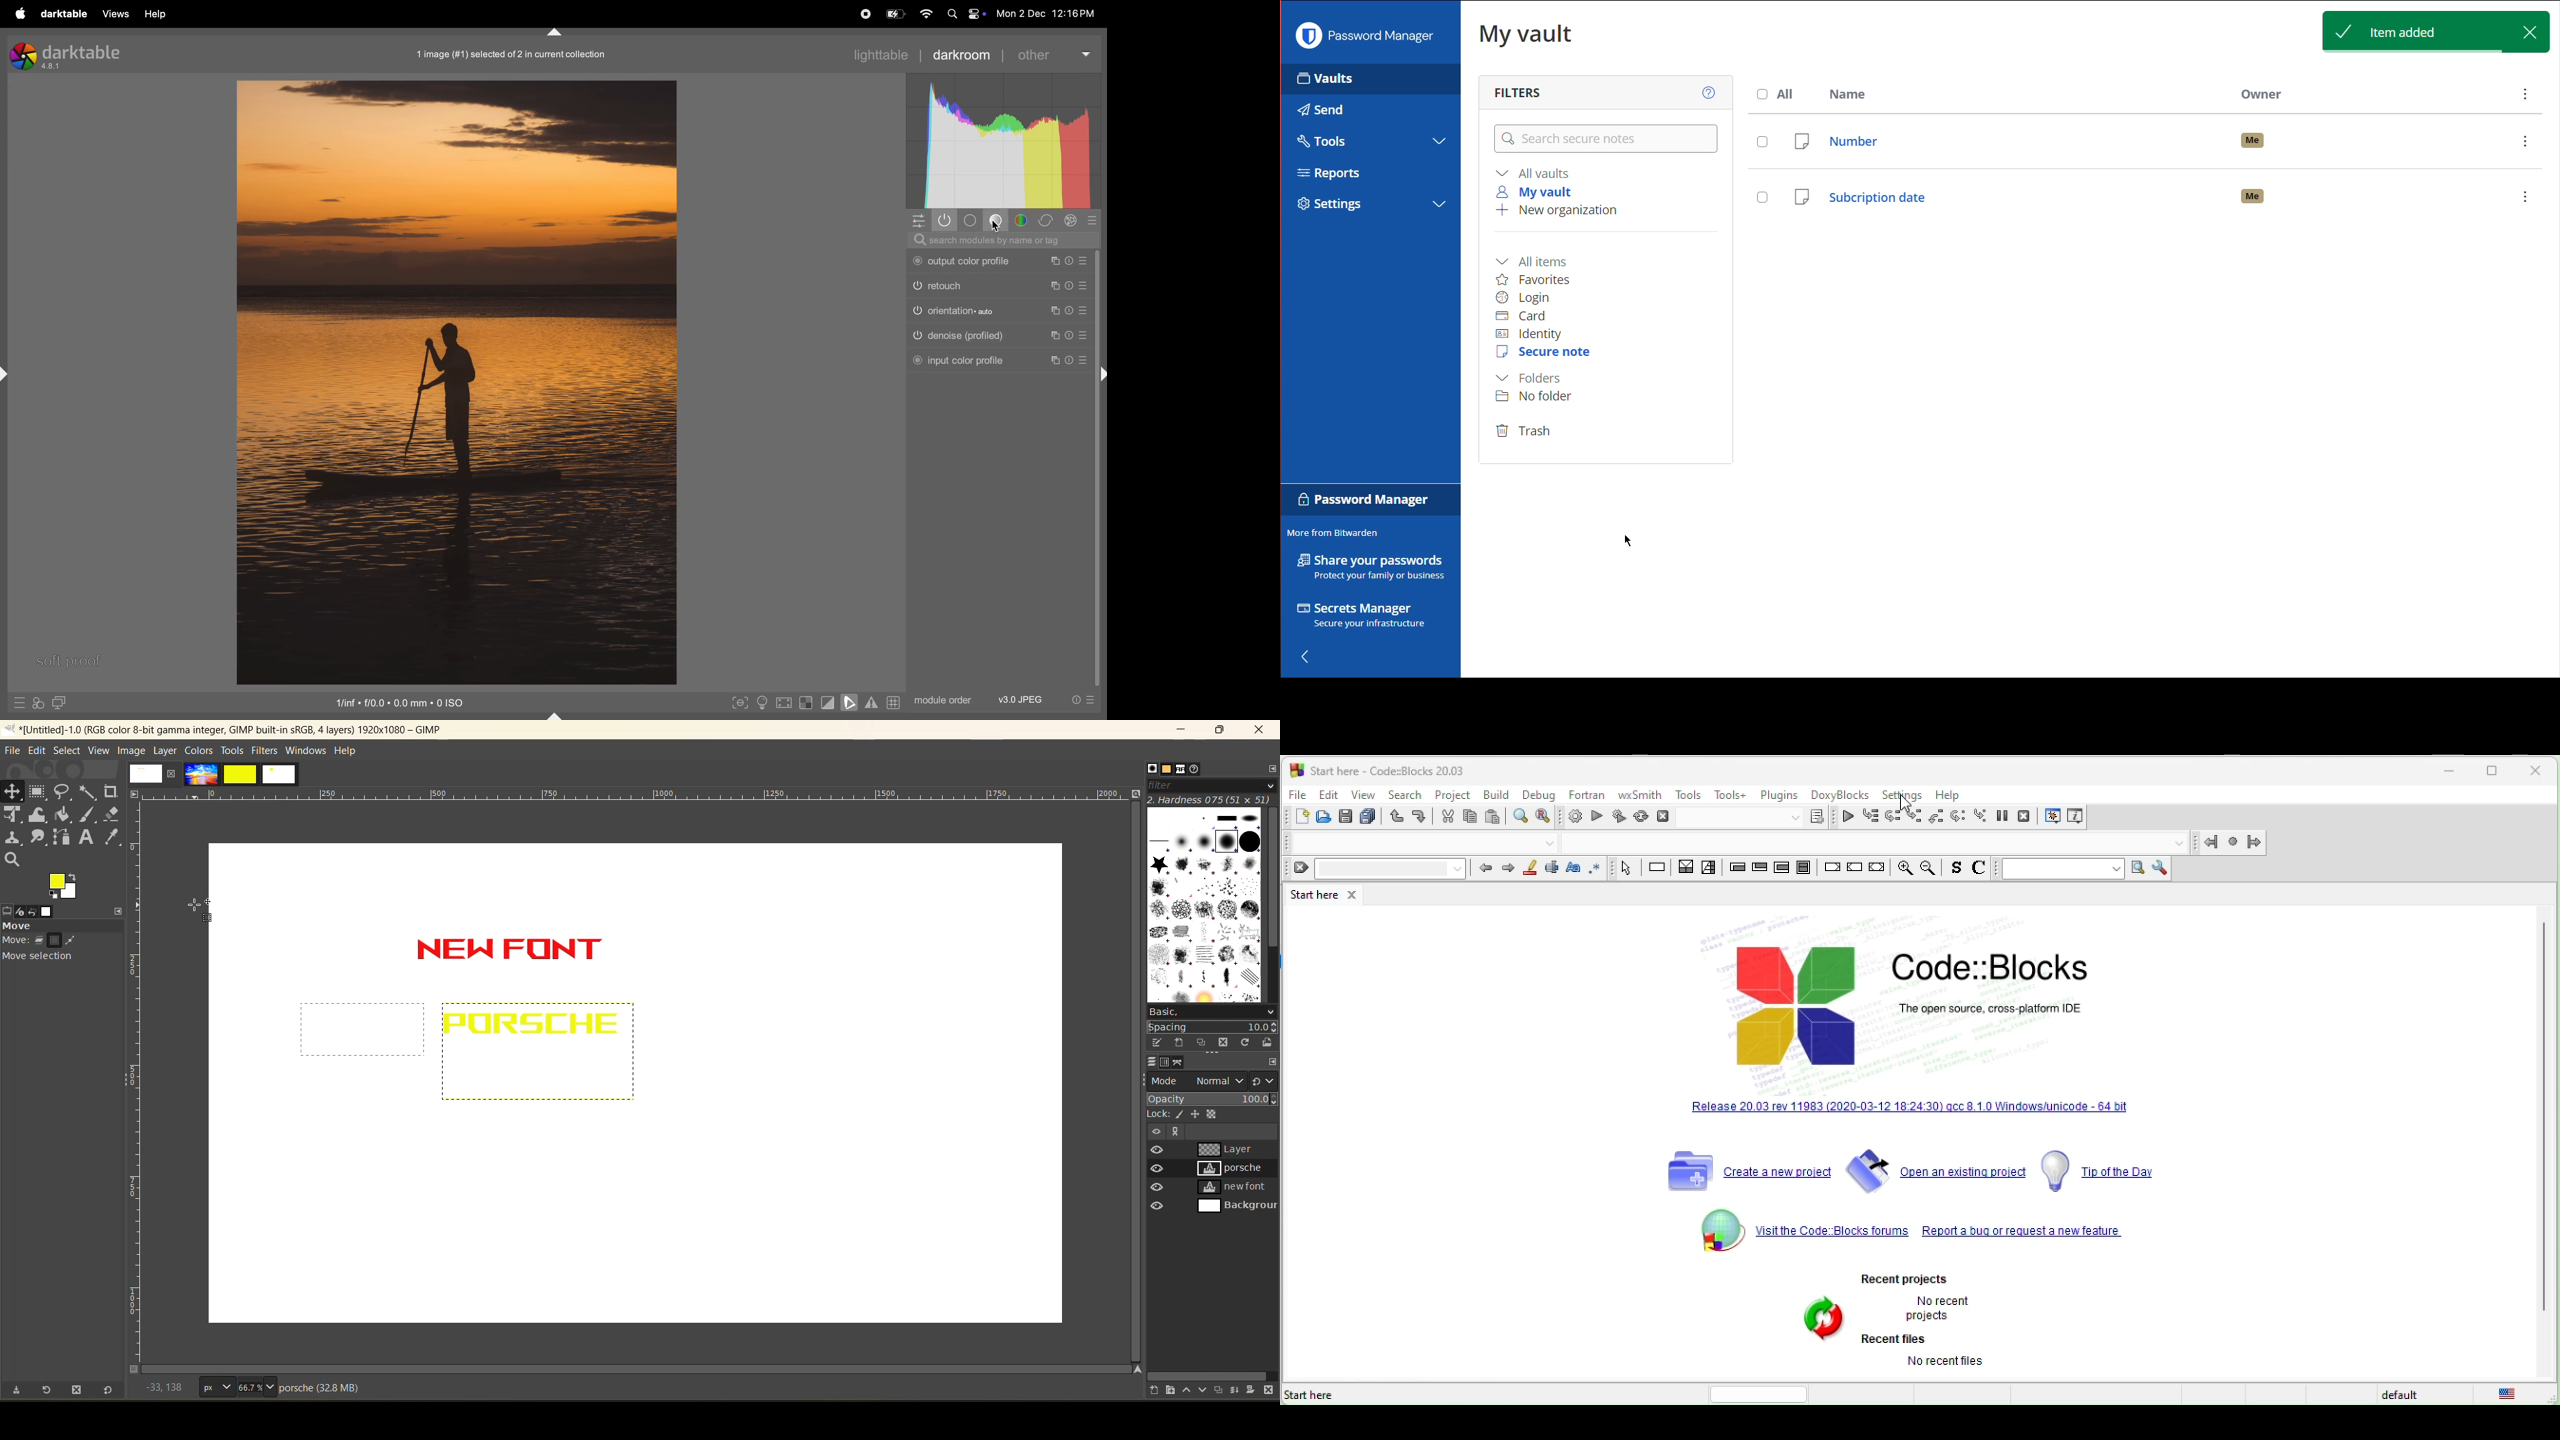 The height and width of the screenshot is (1456, 2576). Describe the element at coordinates (1664, 816) in the screenshot. I see `abort` at that location.